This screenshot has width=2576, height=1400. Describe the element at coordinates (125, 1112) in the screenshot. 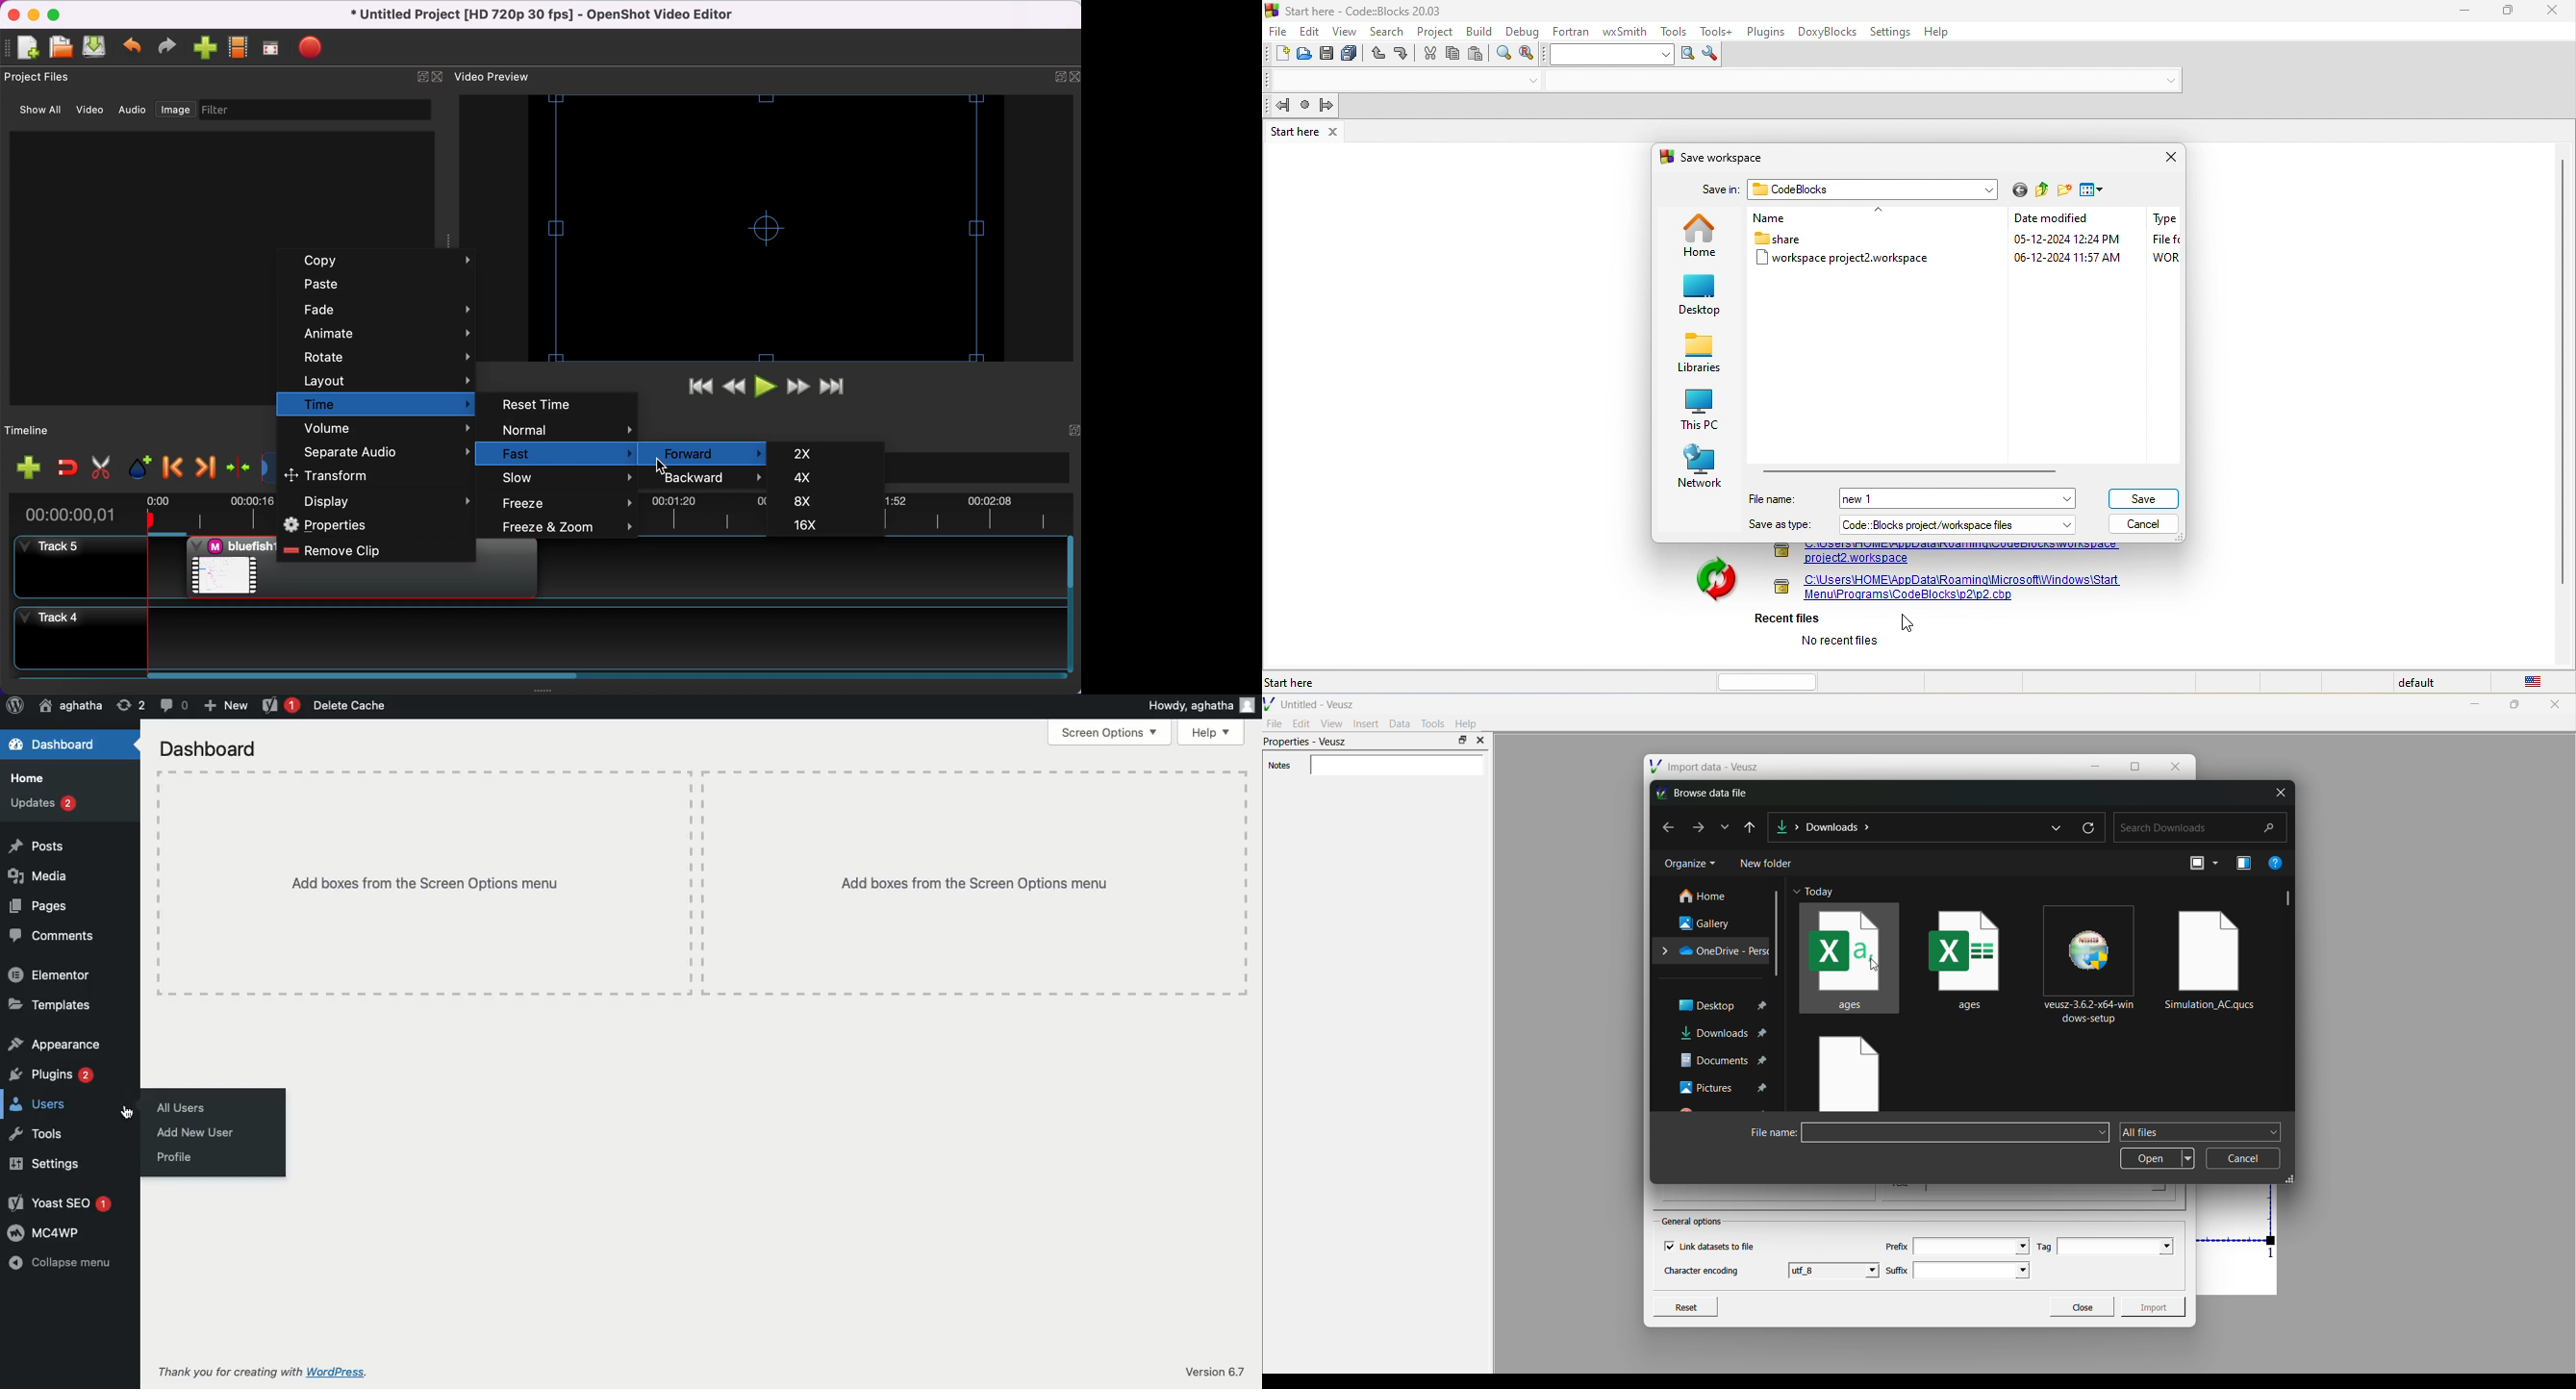

I see `Cursor` at that location.